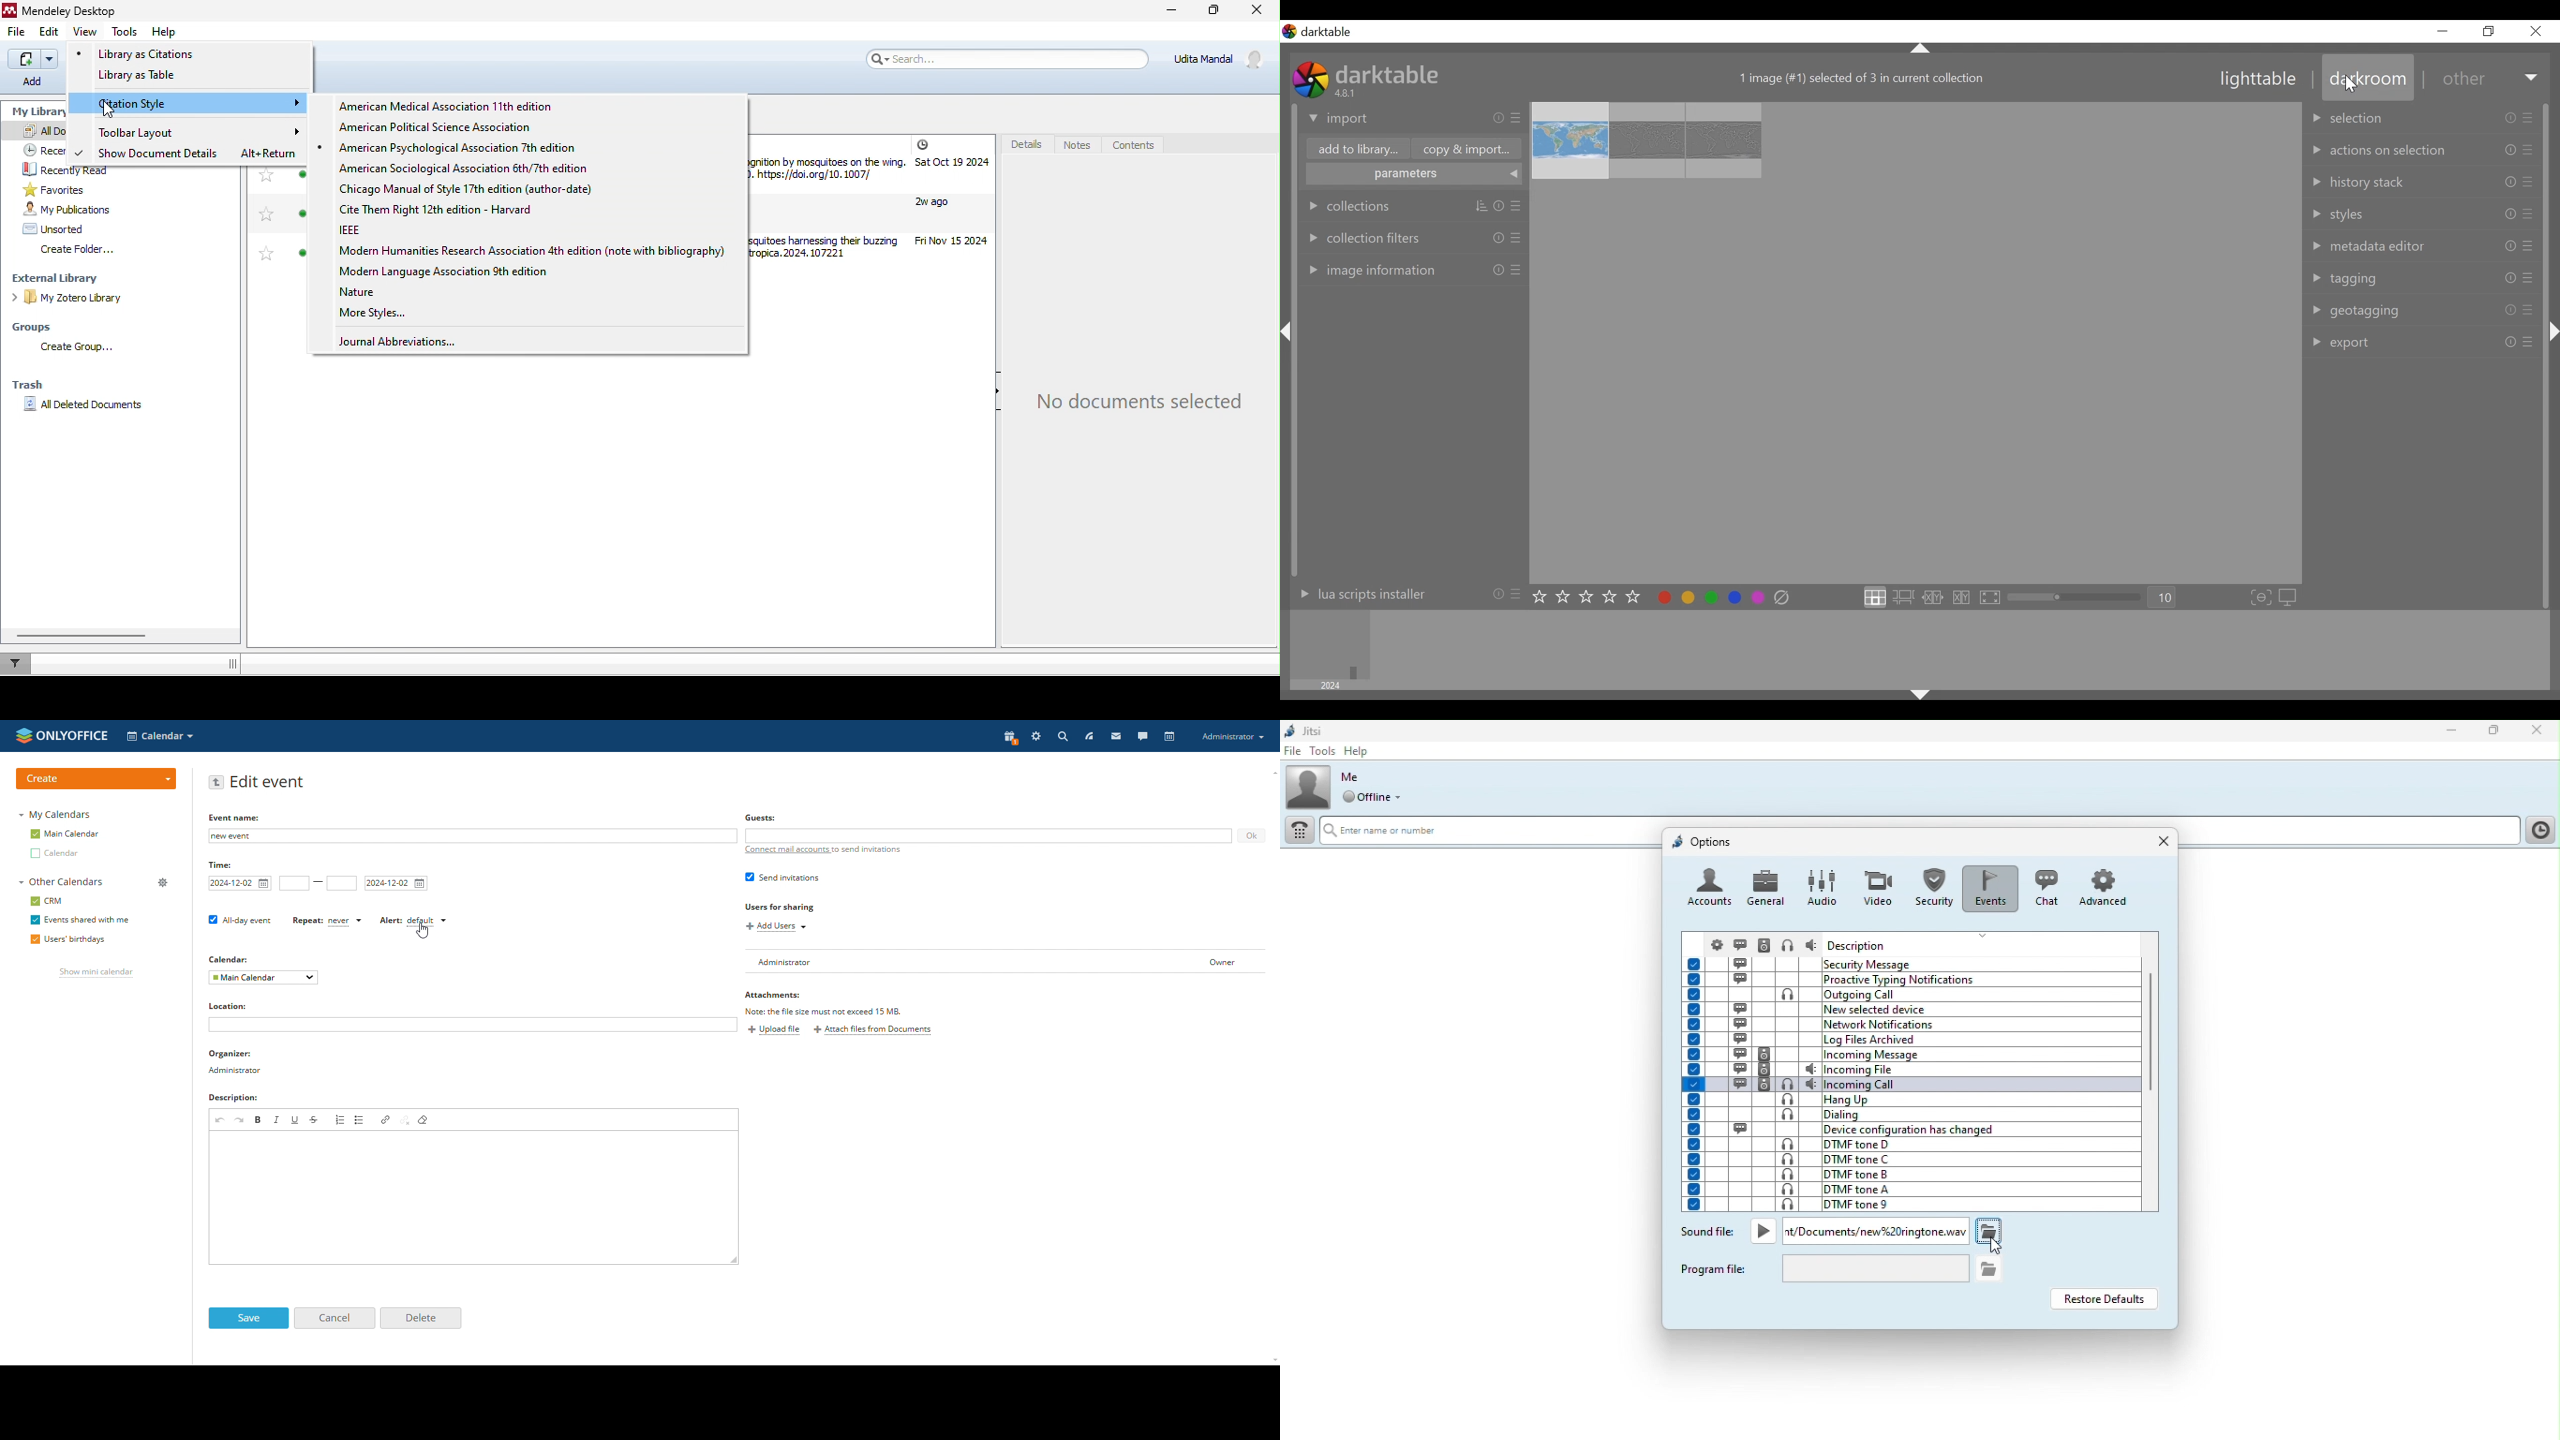 Image resolution: width=2576 pixels, height=1456 pixels. I want to click on create folder, so click(80, 252).